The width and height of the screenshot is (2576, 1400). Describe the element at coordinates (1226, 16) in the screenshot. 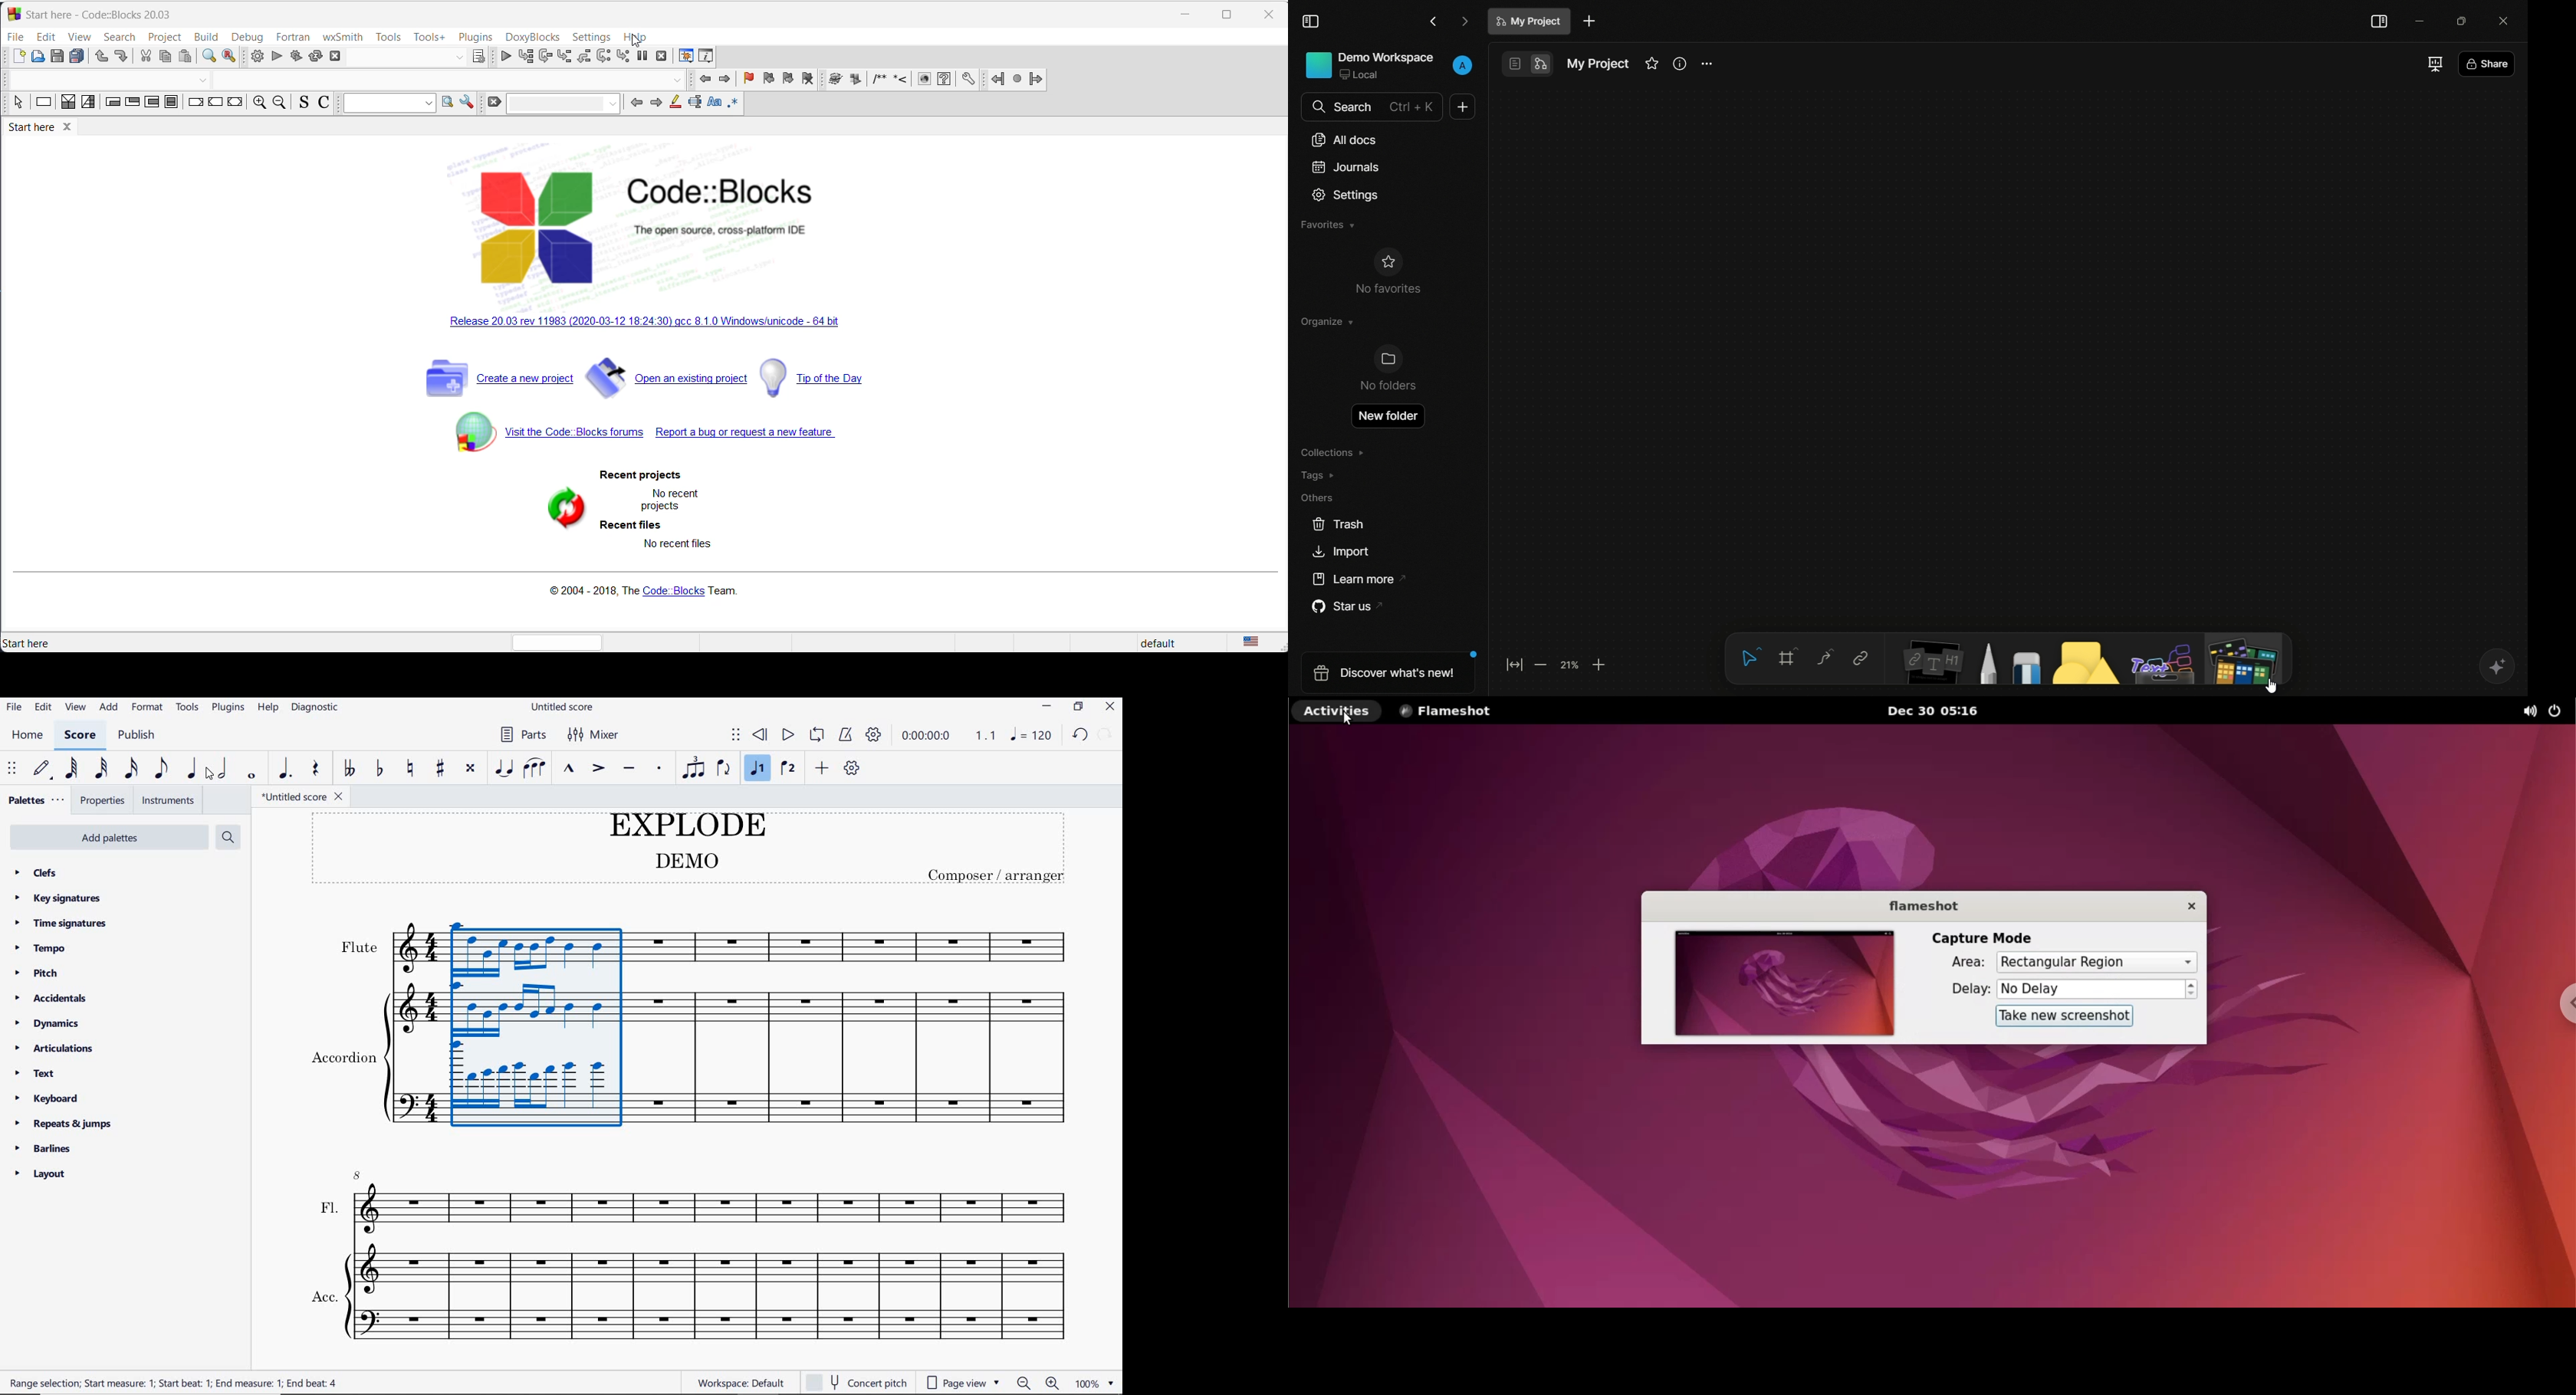

I see `maximize` at that location.